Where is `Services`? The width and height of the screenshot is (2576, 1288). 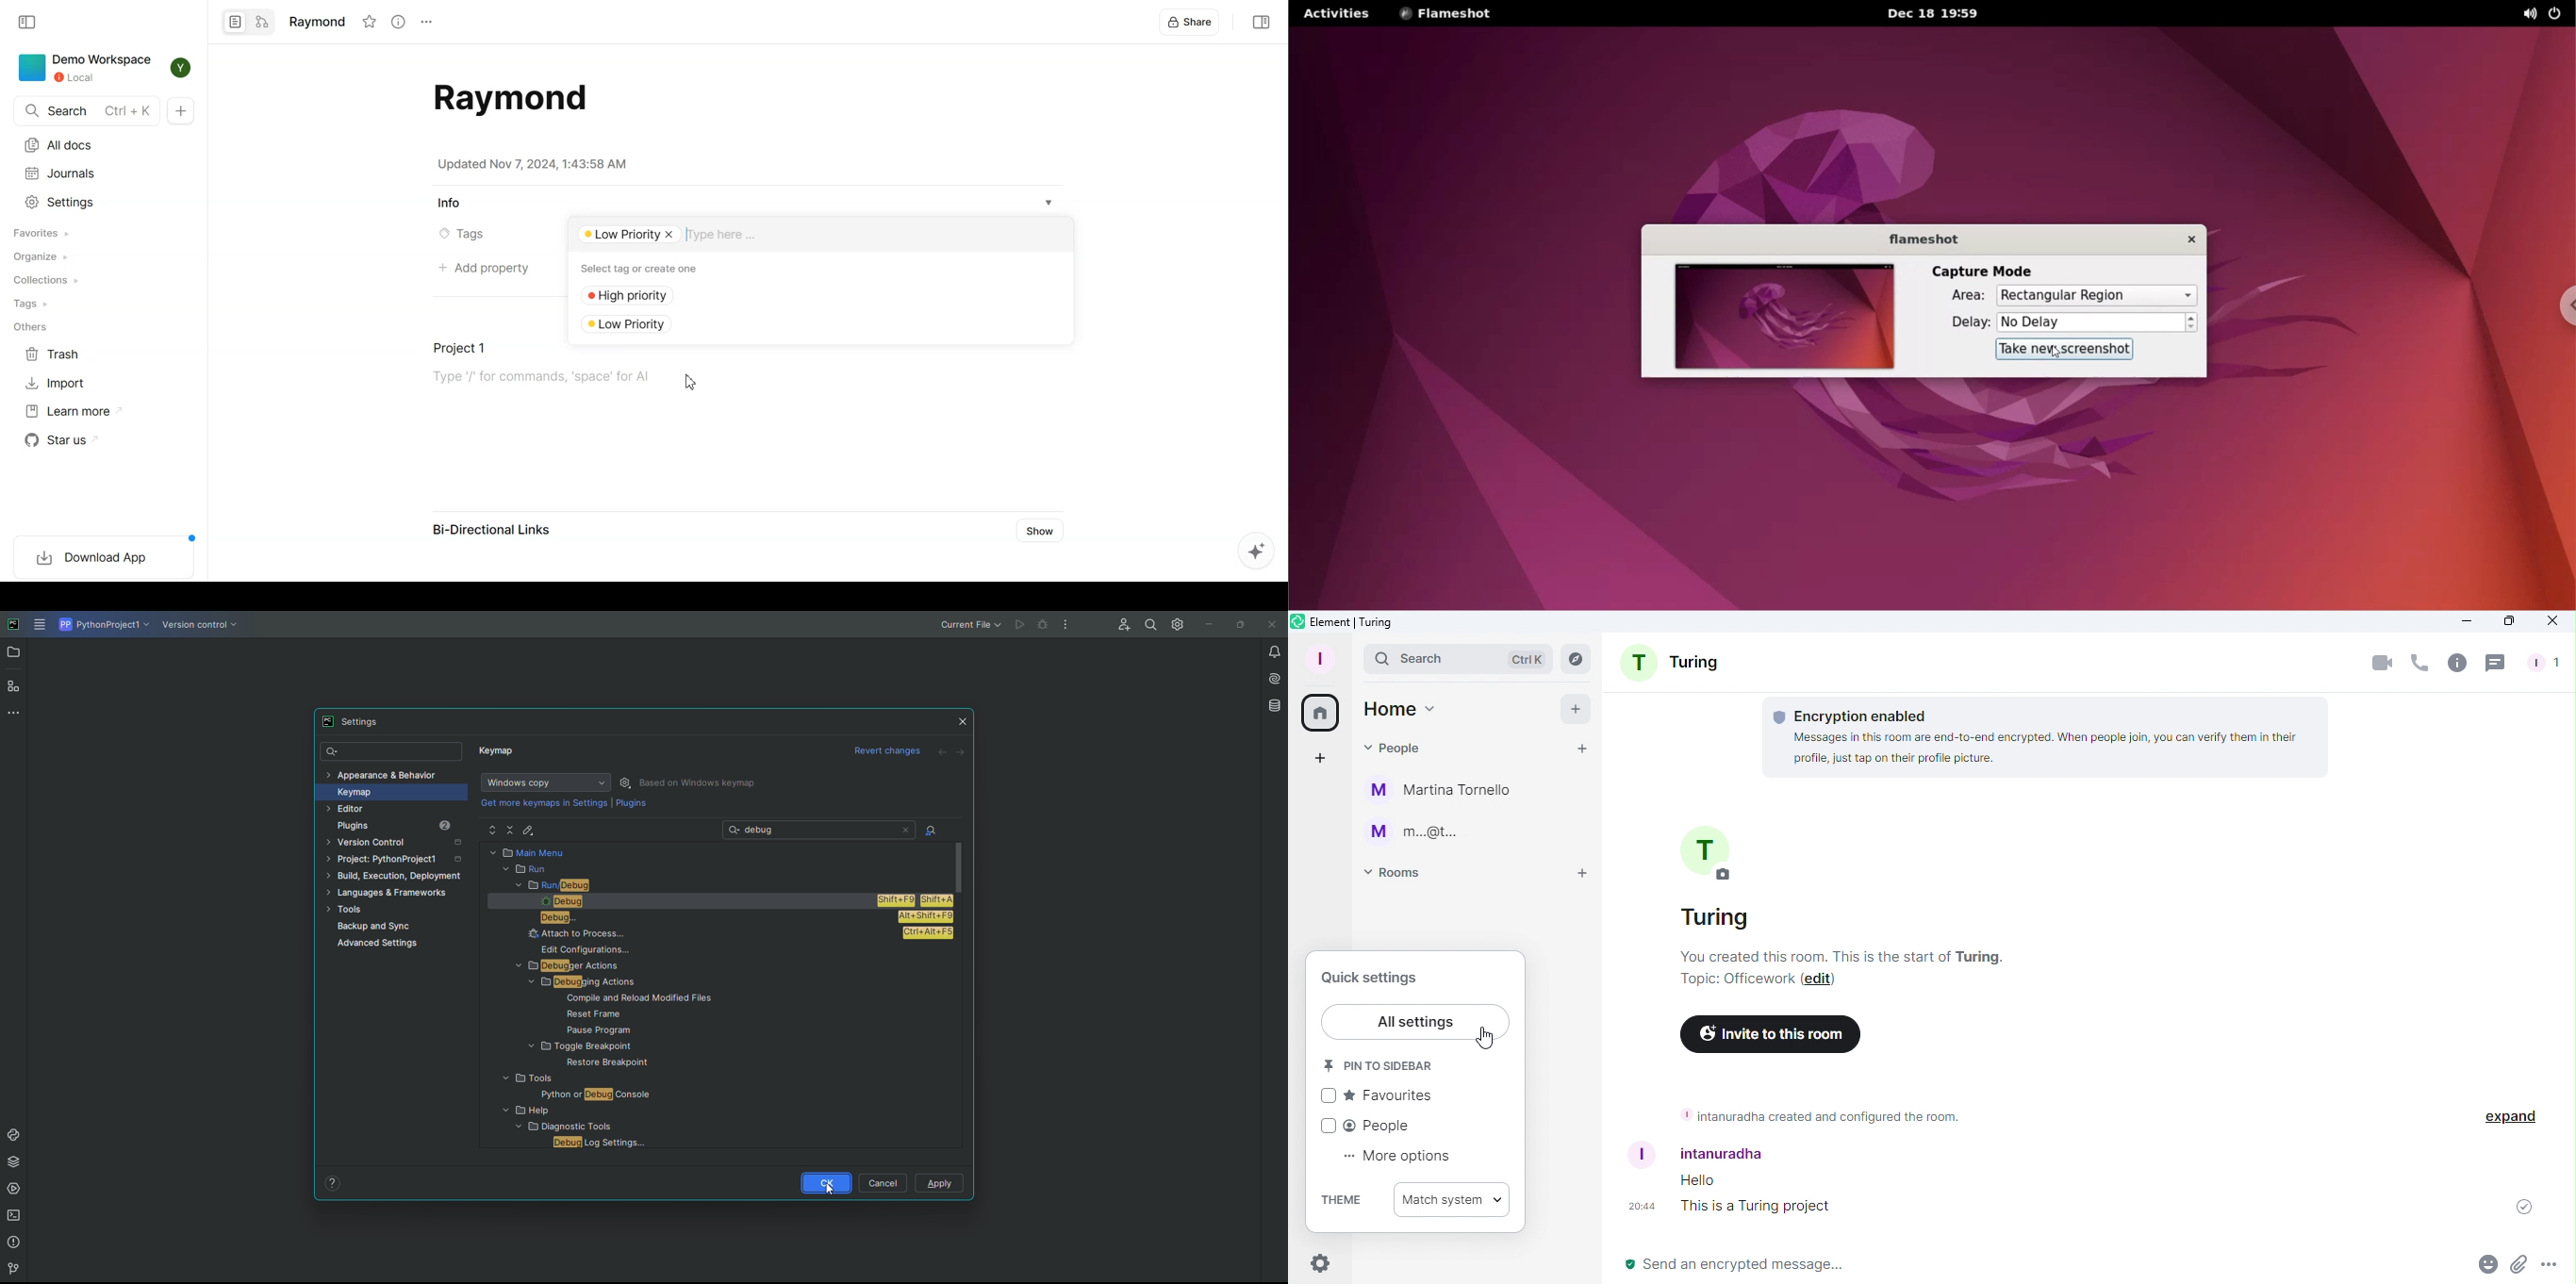 Services is located at coordinates (15, 1190).